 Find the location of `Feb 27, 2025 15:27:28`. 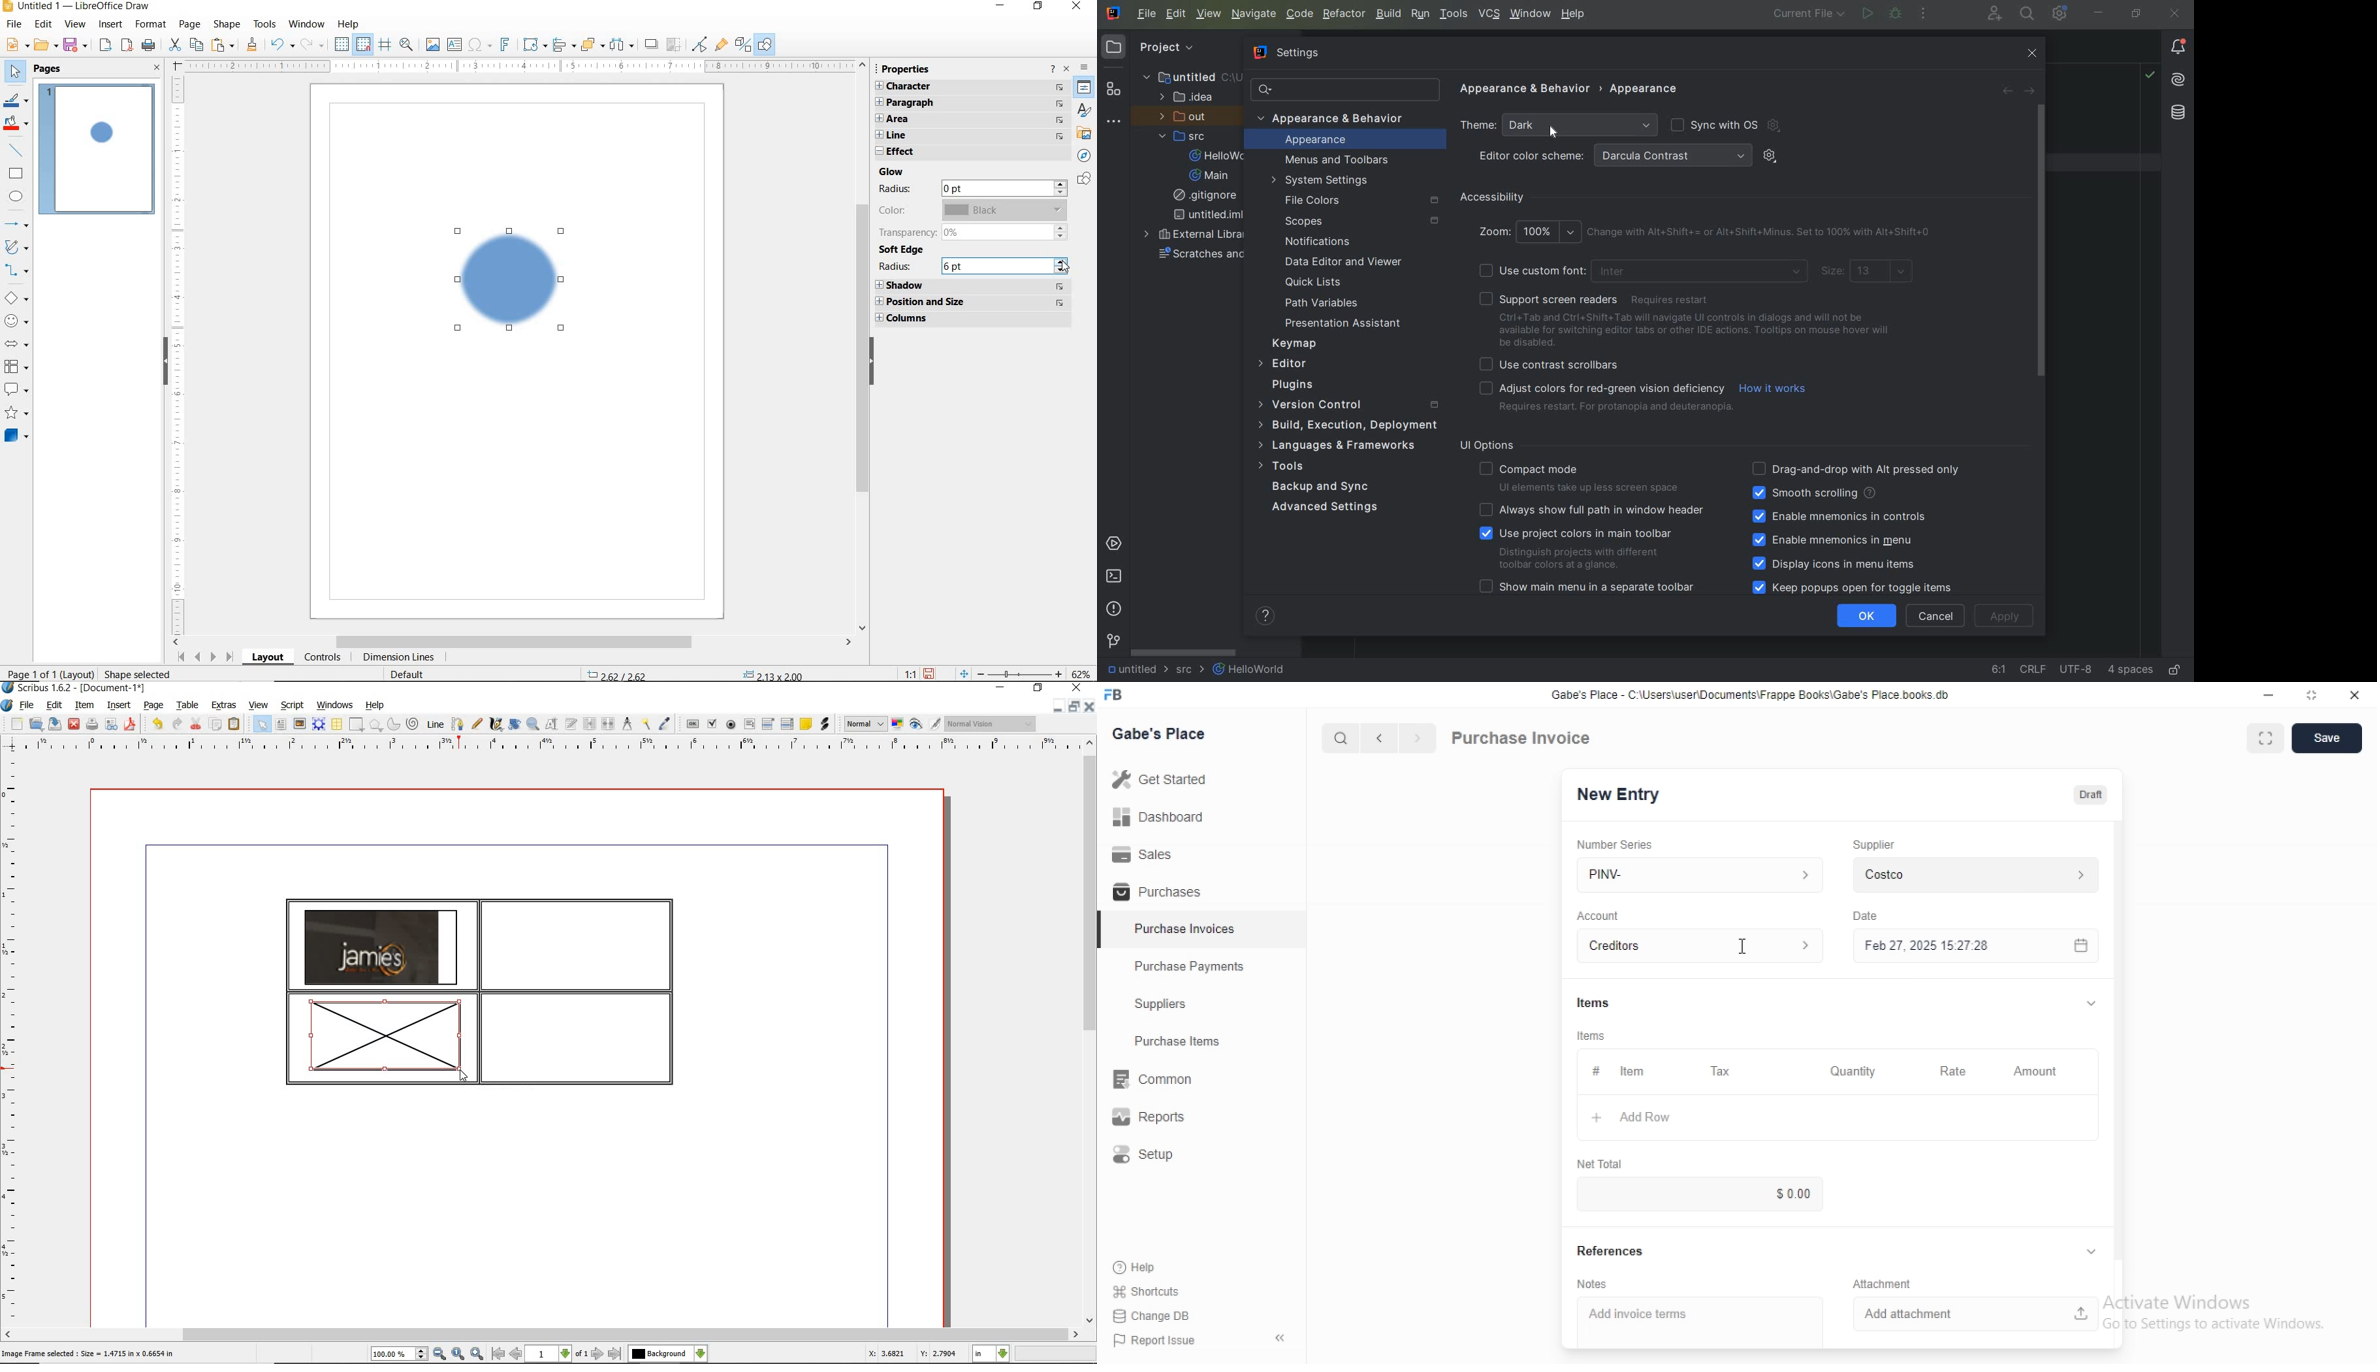

Feb 27, 2025 15:27:28 is located at coordinates (1976, 945).